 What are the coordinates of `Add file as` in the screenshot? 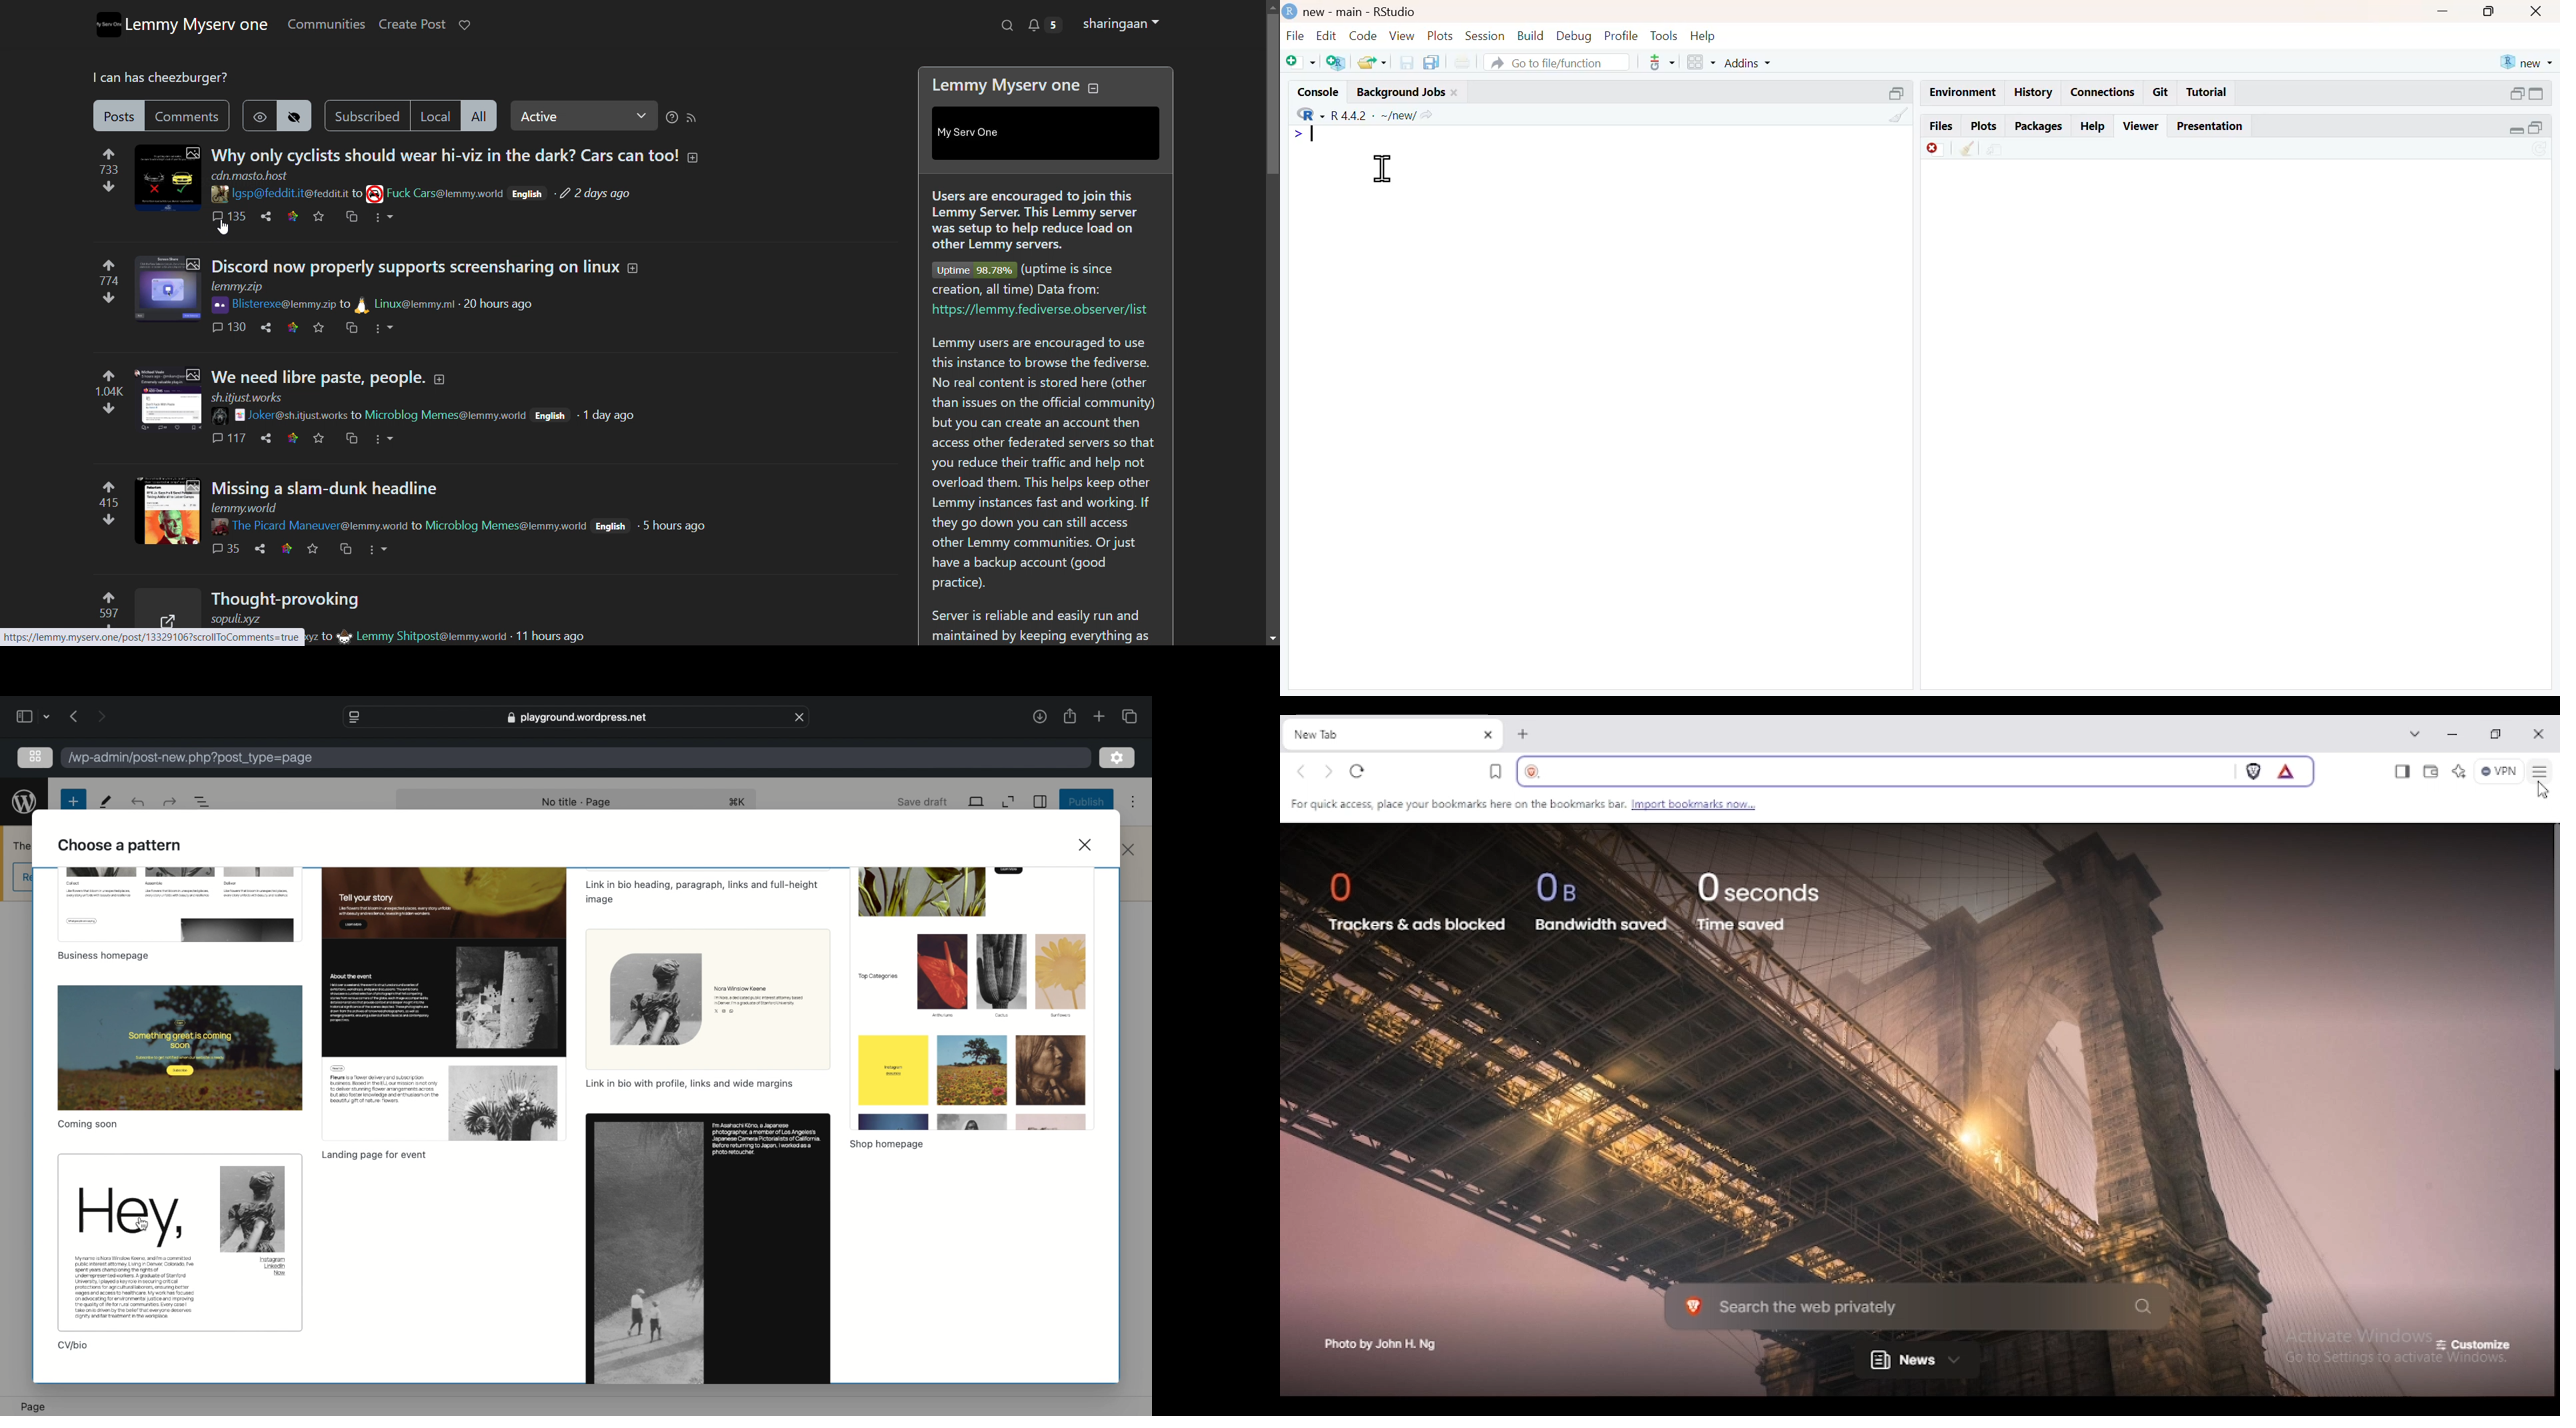 It's located at (1302, 63).